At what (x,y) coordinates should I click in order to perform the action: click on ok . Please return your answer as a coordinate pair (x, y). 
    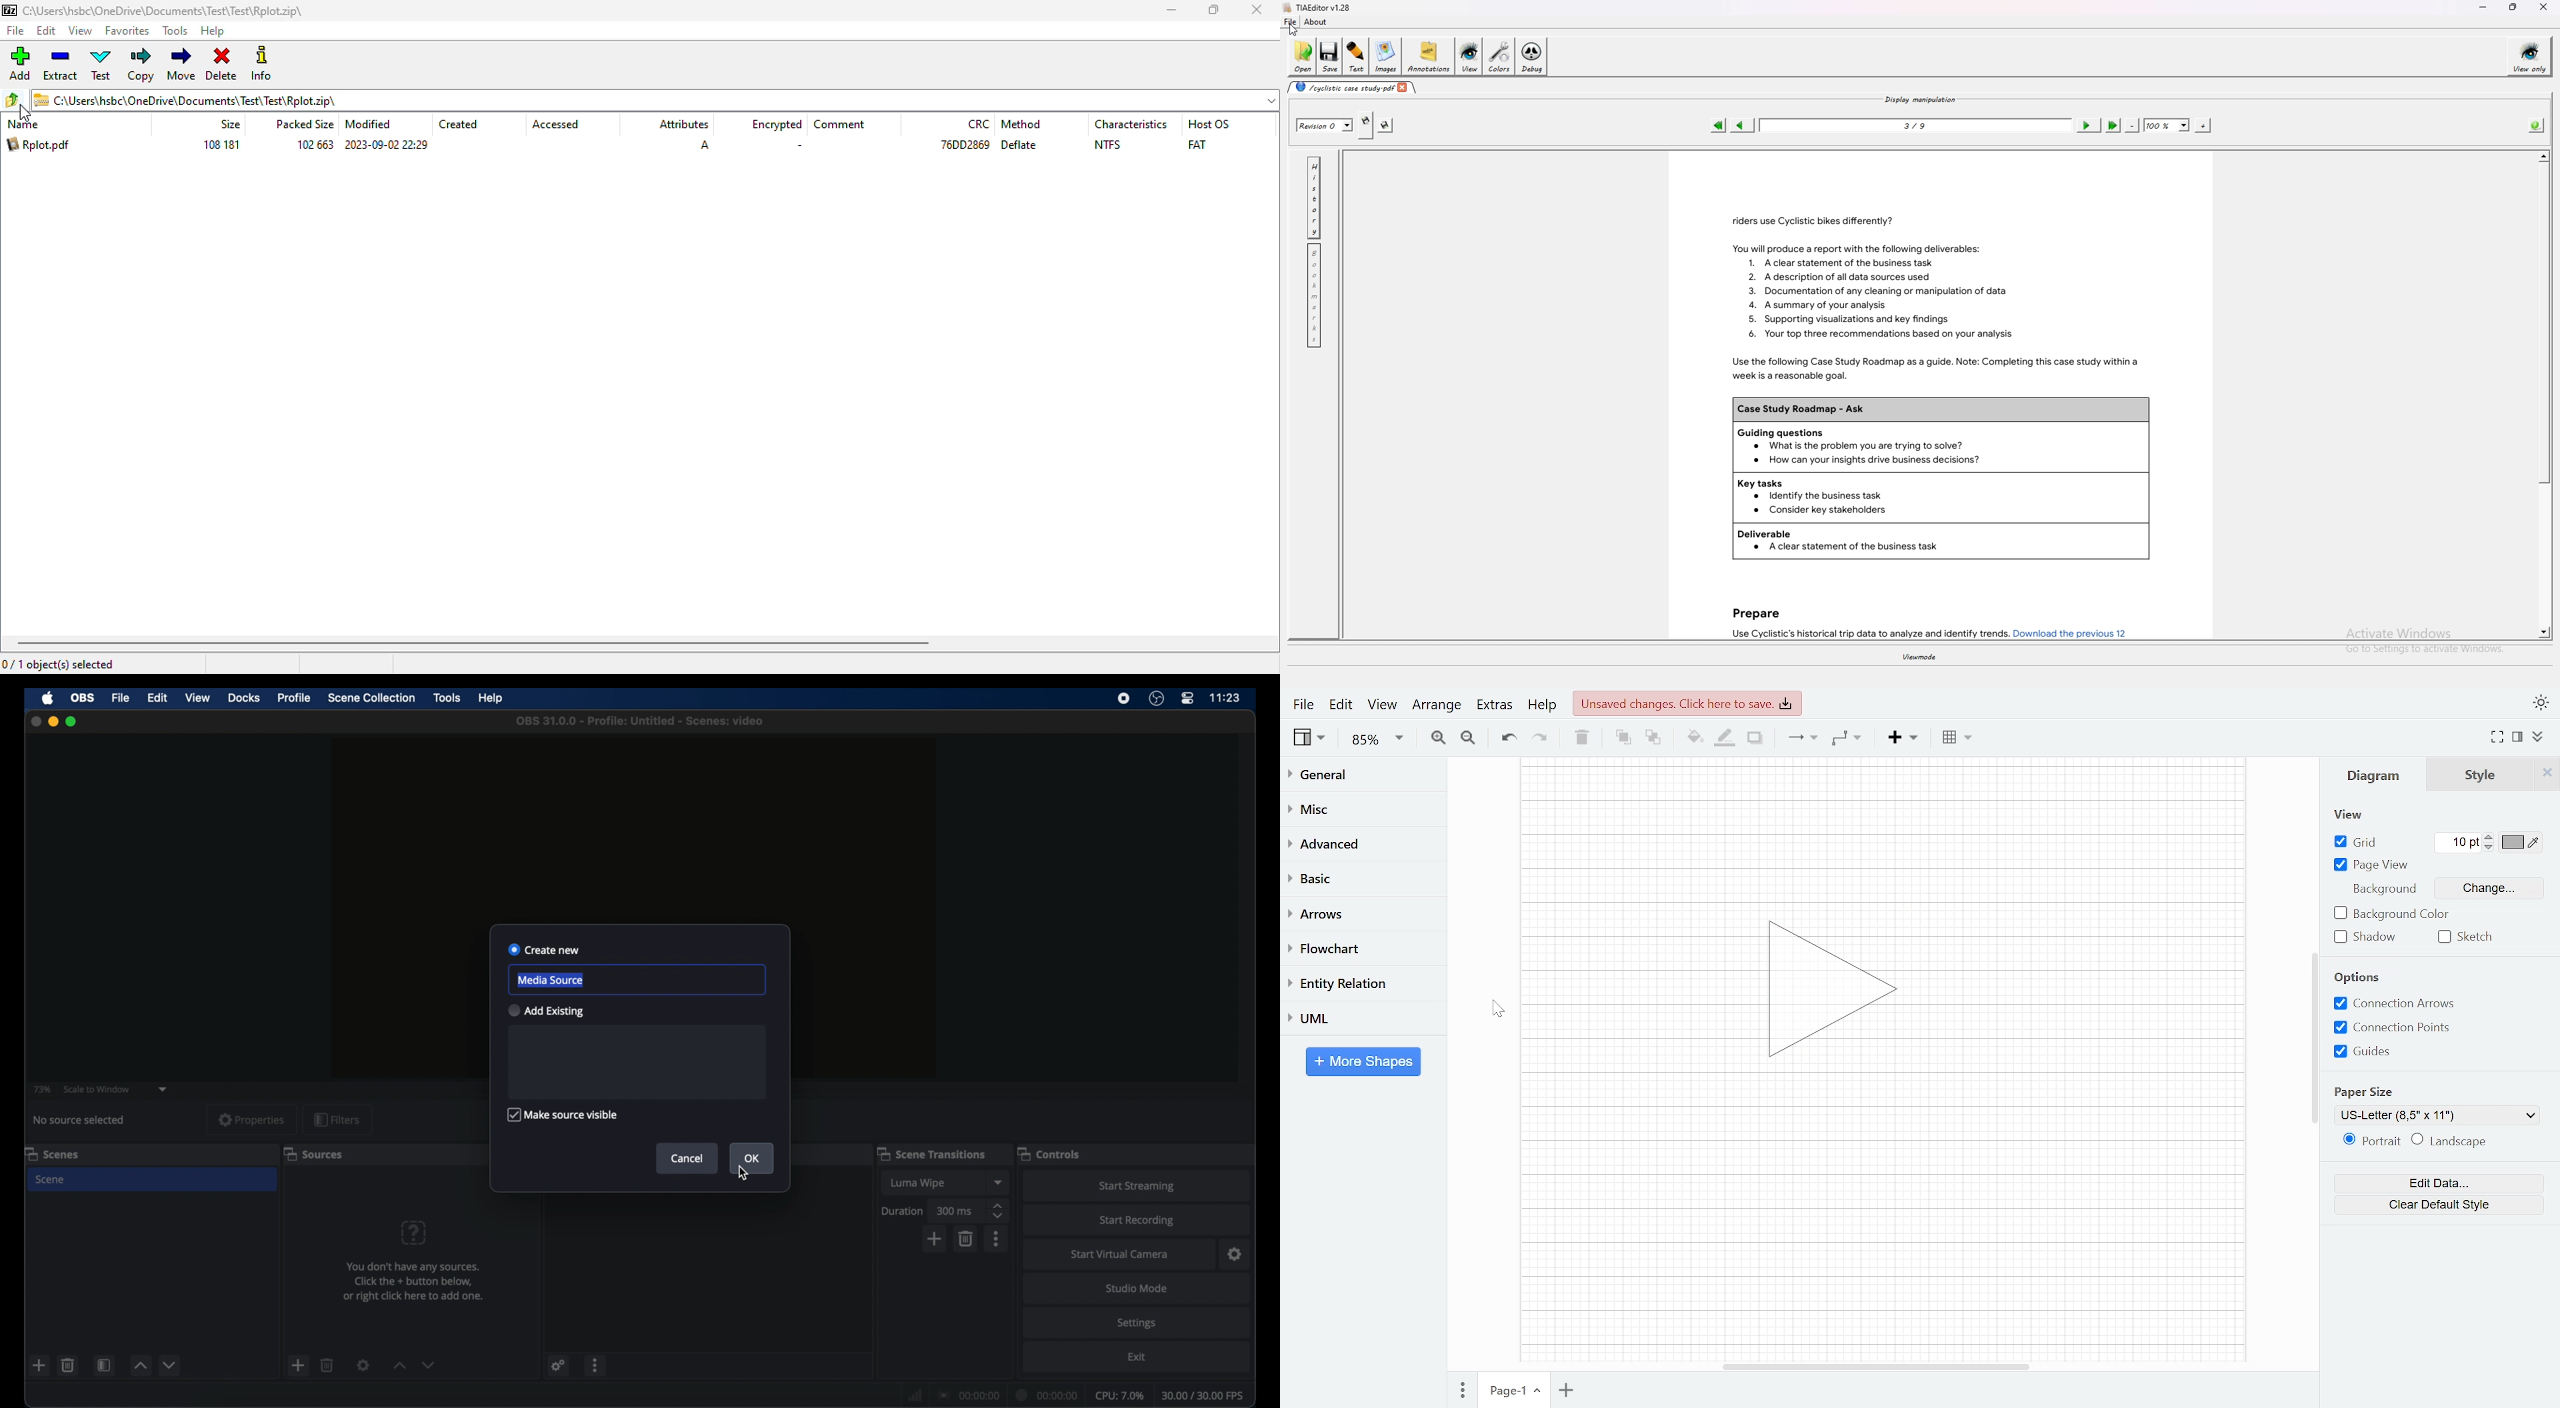
    Looking at the image, I should click on (752, 1158).